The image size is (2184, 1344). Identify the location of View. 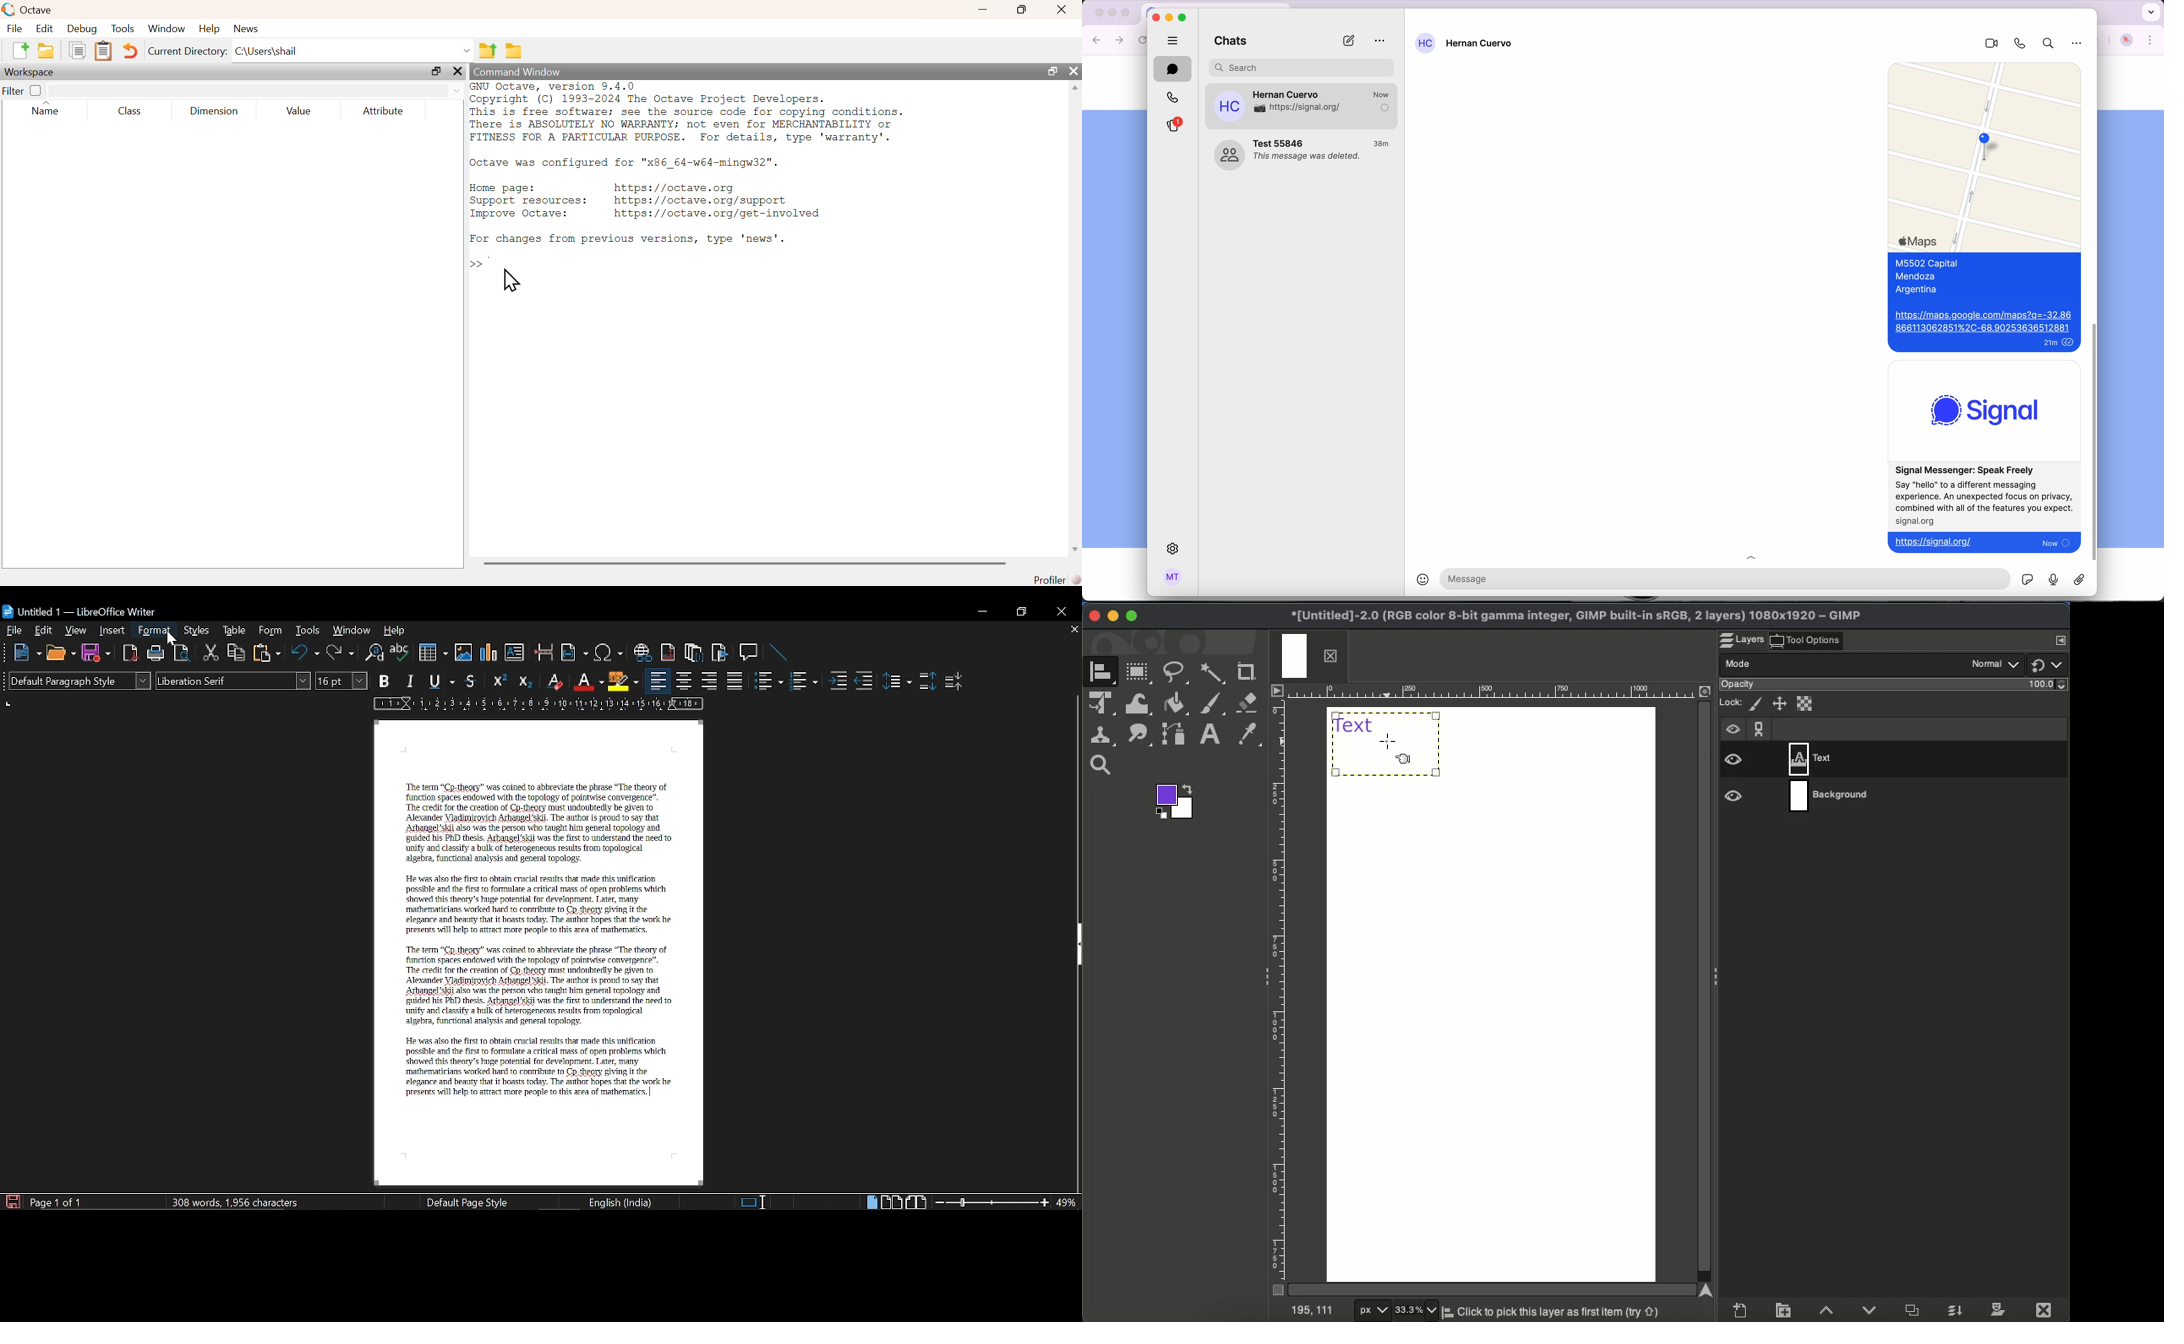
(74, 631).